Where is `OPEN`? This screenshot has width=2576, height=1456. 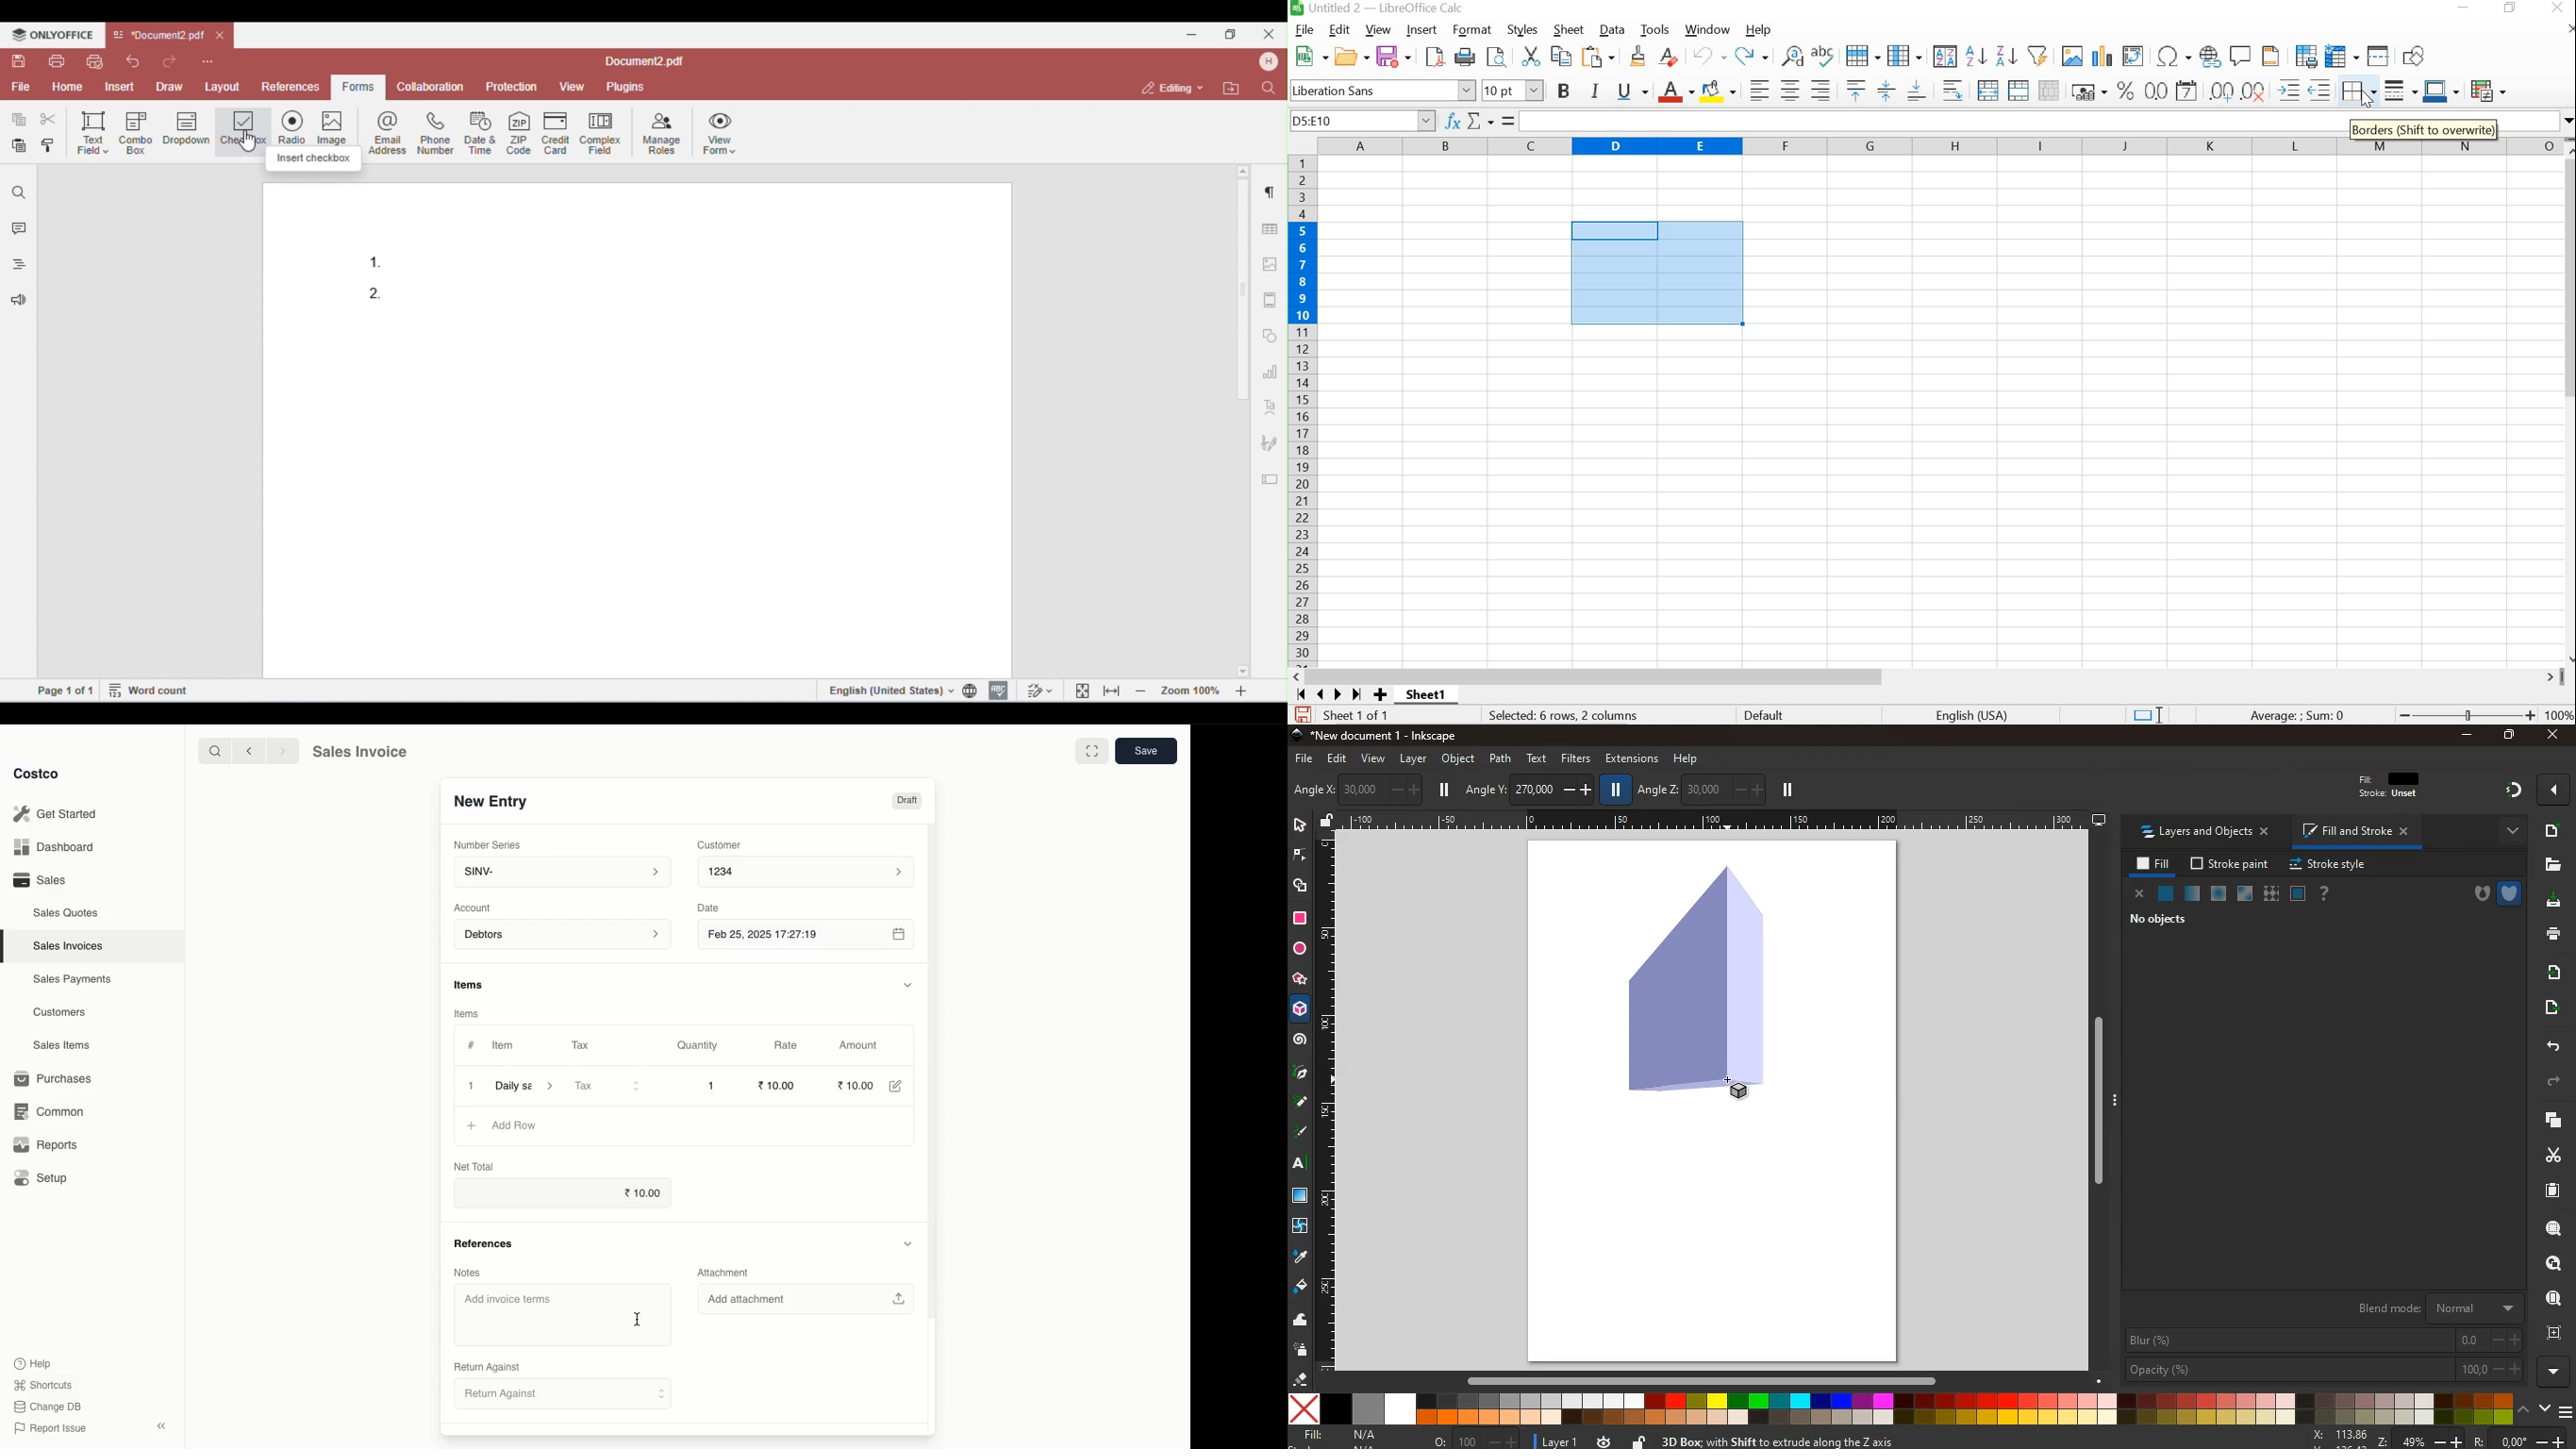 OPEN is located at coordinates (1351, 57).